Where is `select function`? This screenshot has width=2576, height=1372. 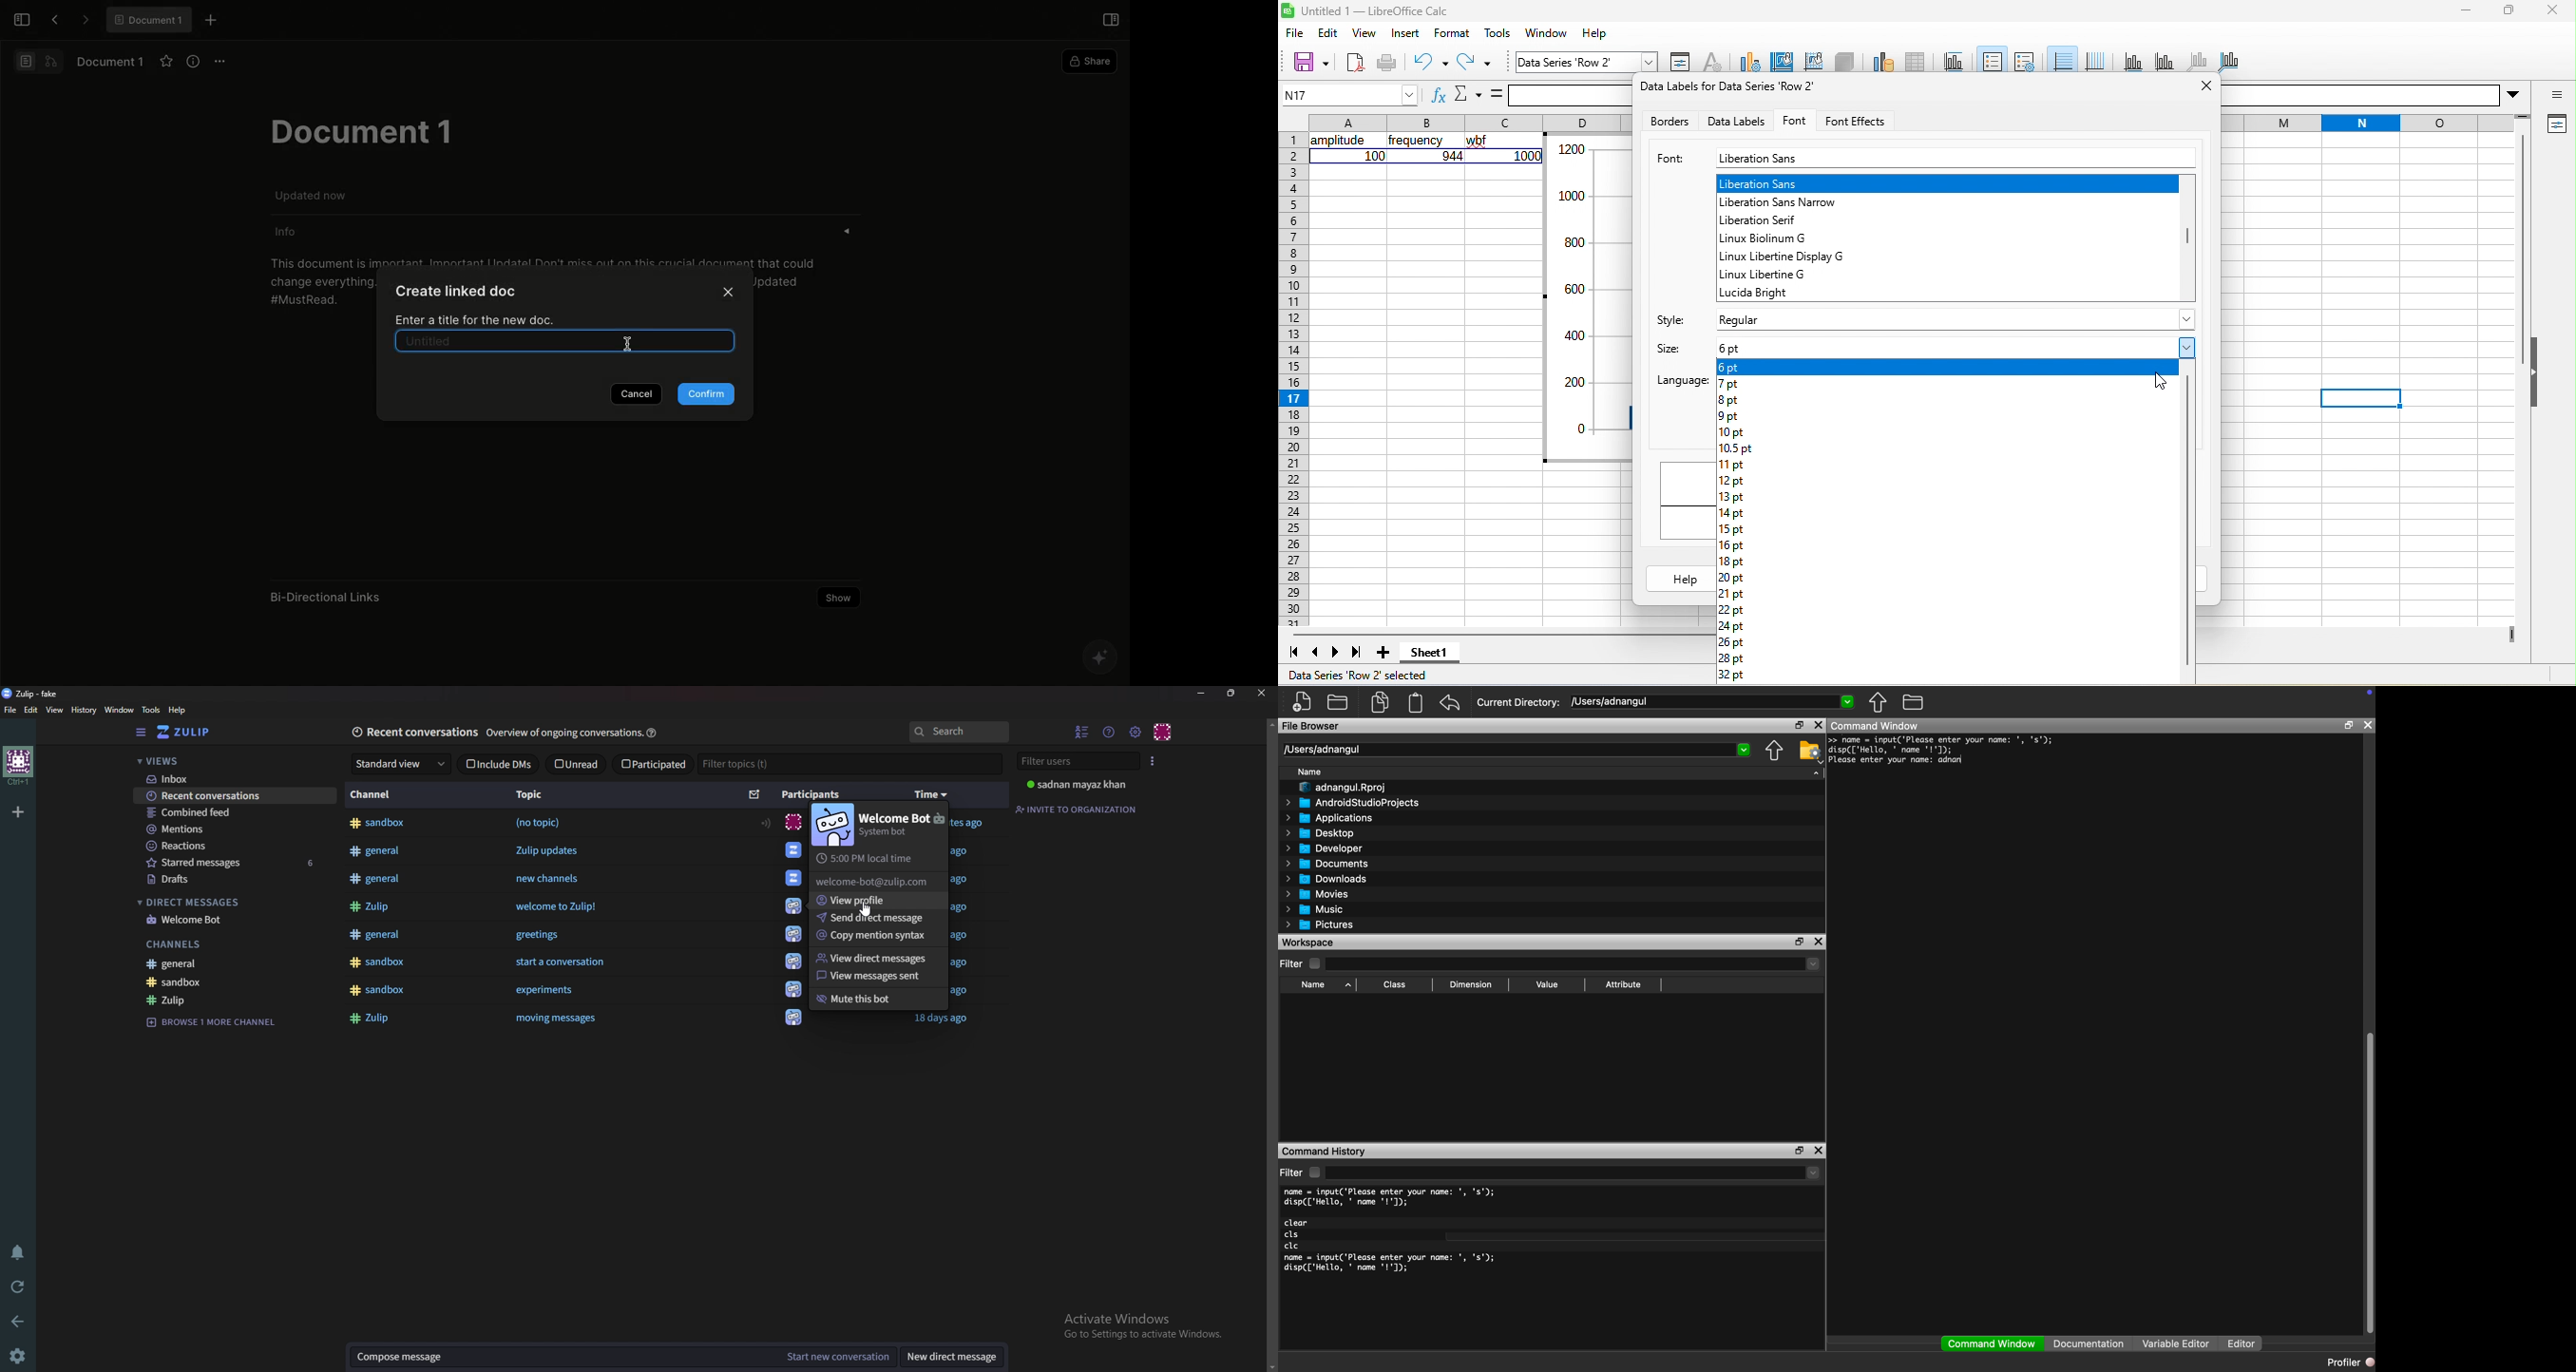
select function is located at coordinates (1466, 96).